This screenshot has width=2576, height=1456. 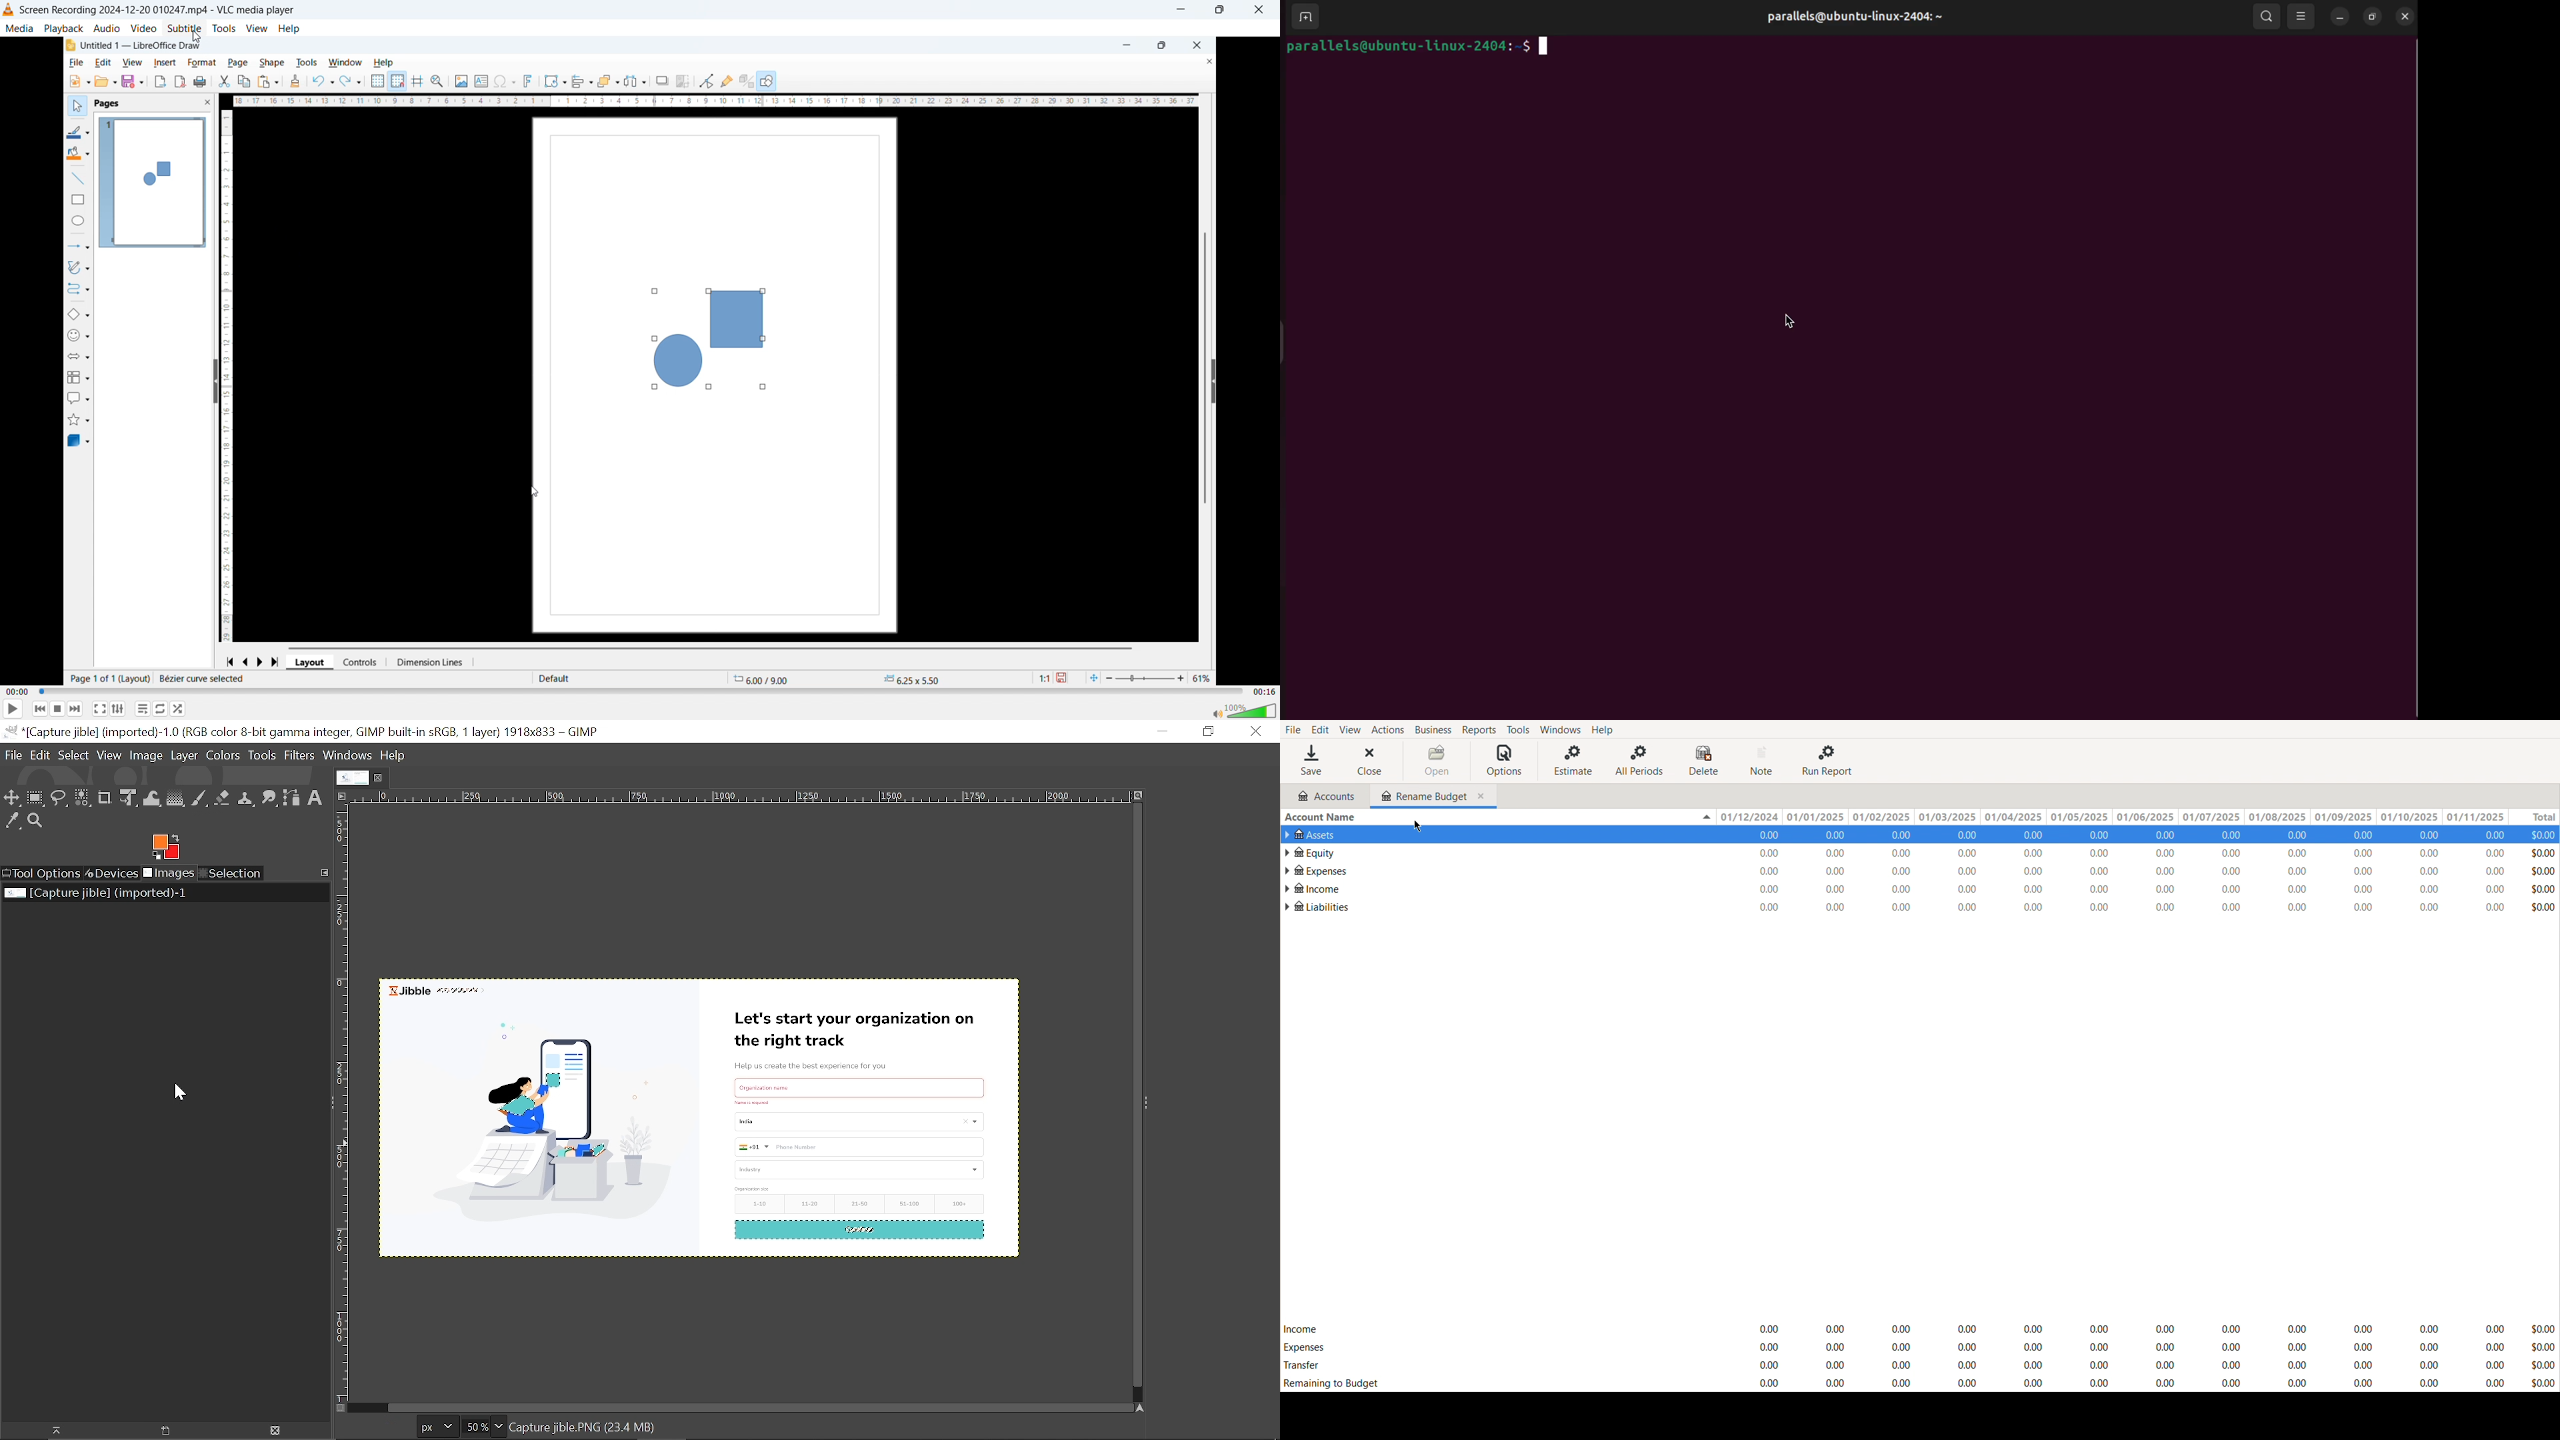 What do you see at coordinates (1570, 760) in the screenshot?
I see `Estimate` at bounding box center [1570, 760].